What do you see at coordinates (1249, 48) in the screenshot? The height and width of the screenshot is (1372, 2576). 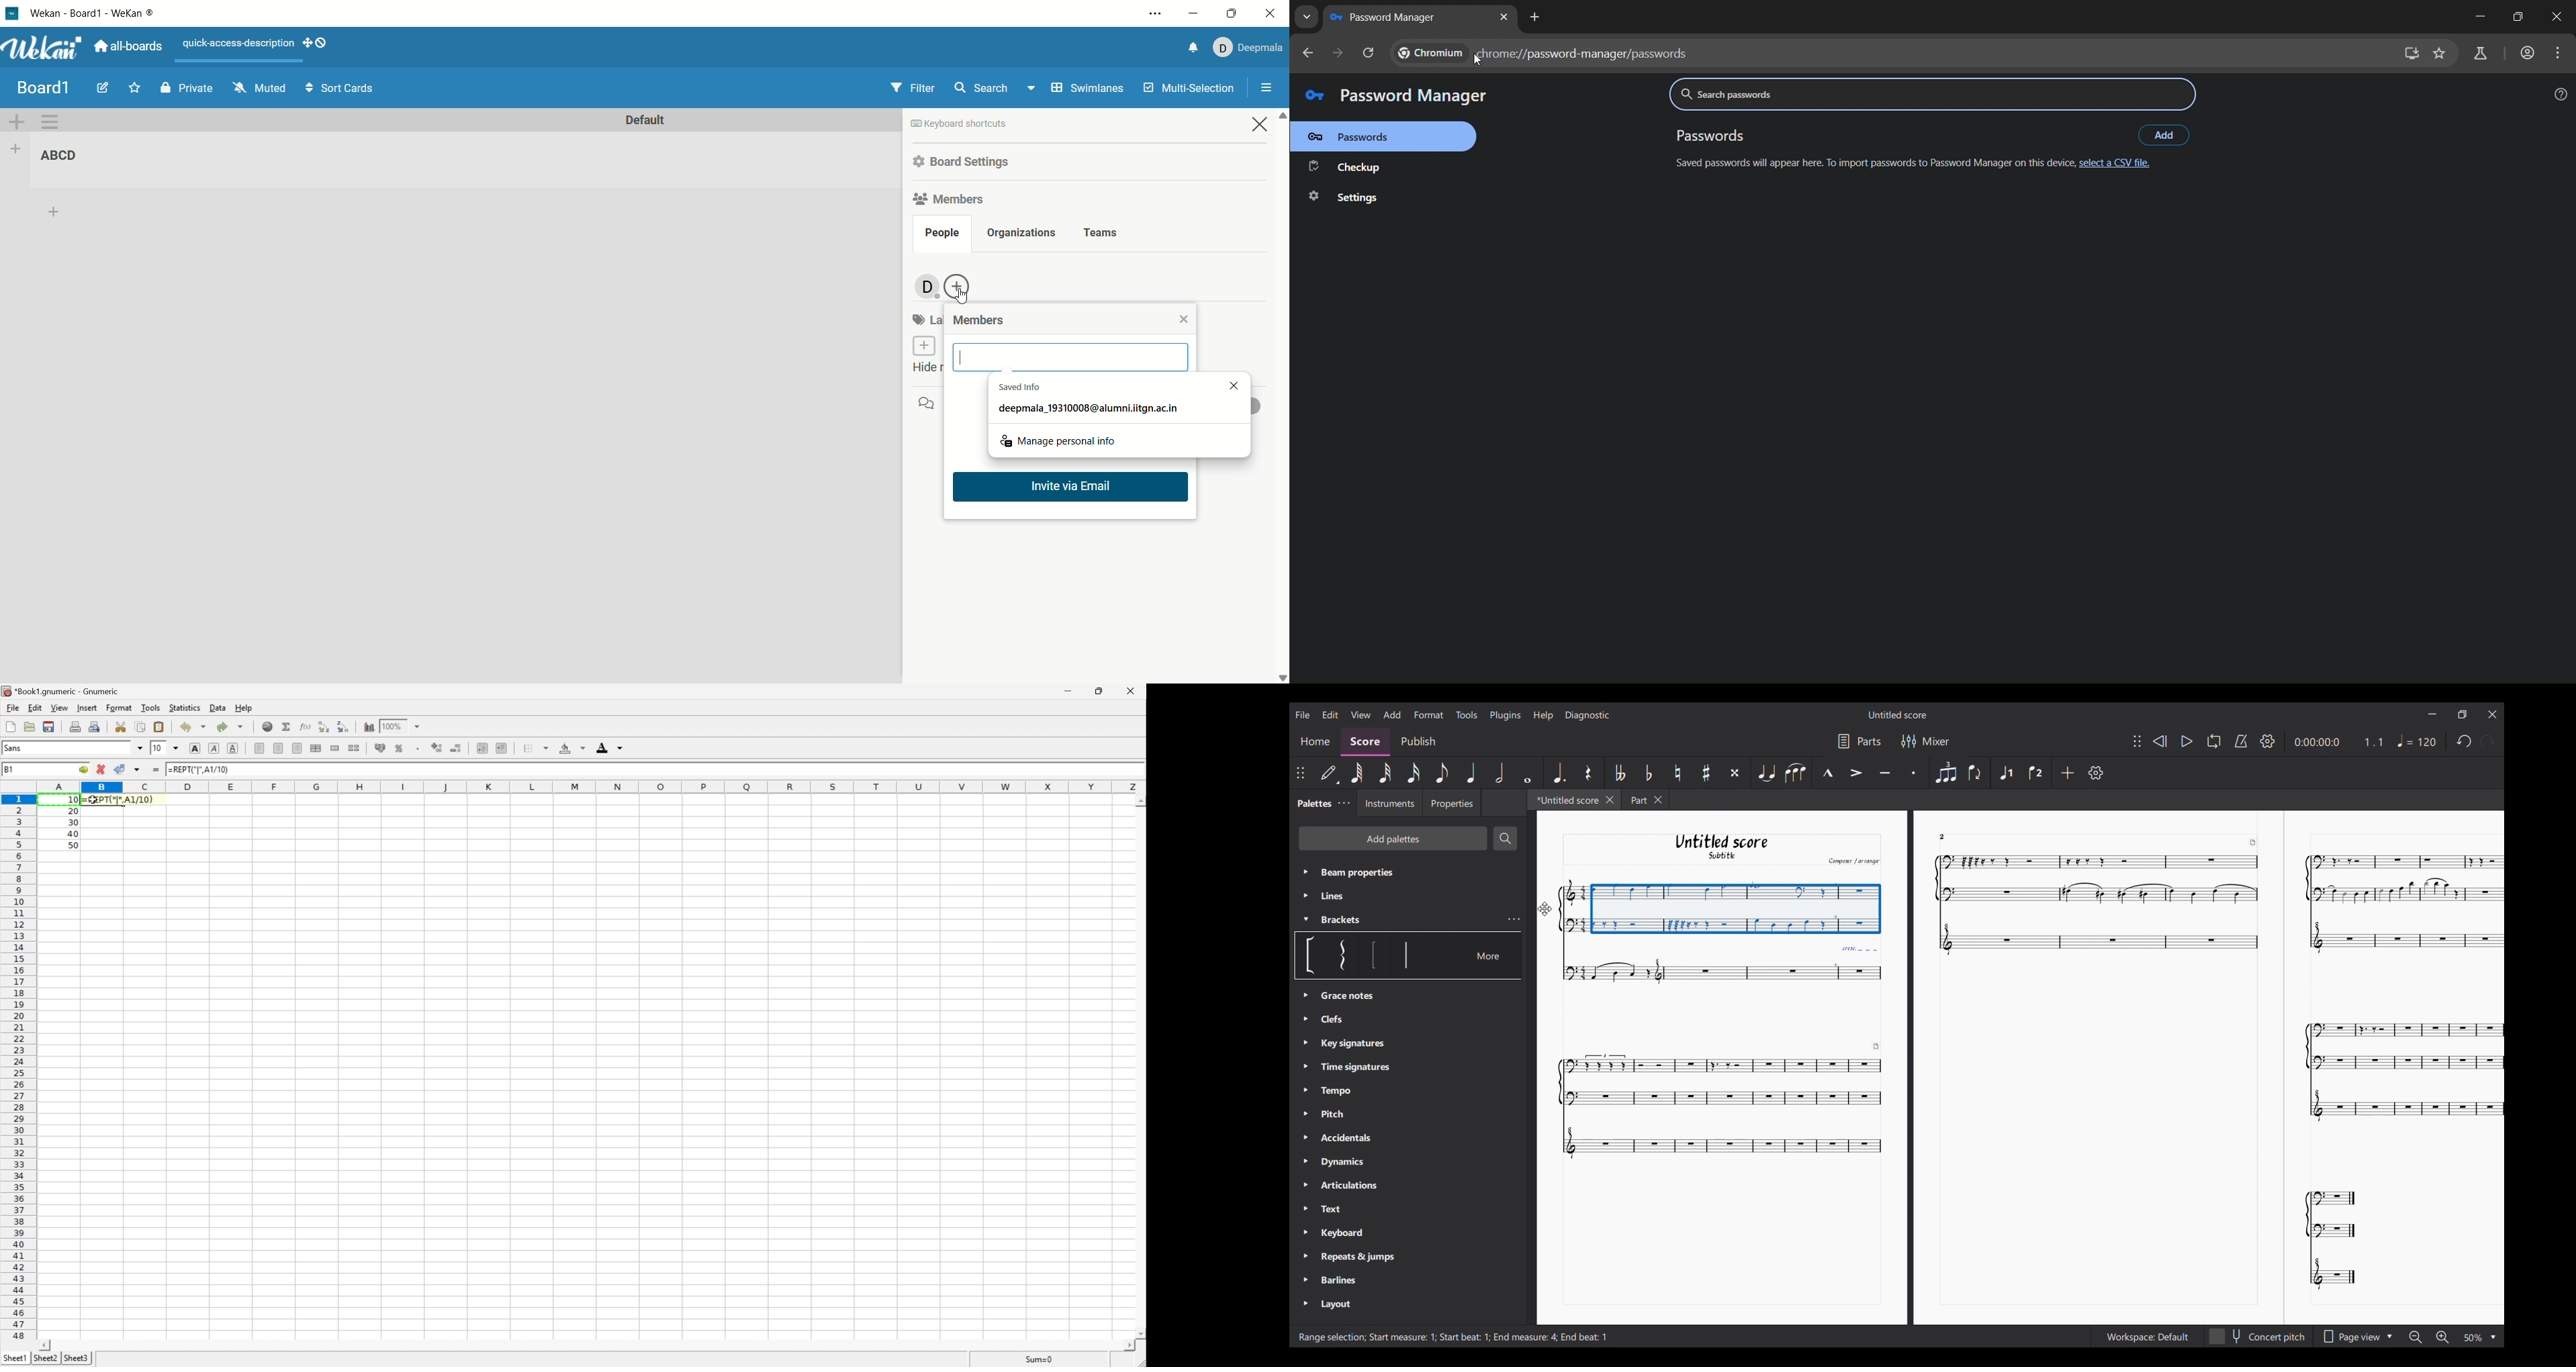 I see `account` at bounding box center [1249, 48].